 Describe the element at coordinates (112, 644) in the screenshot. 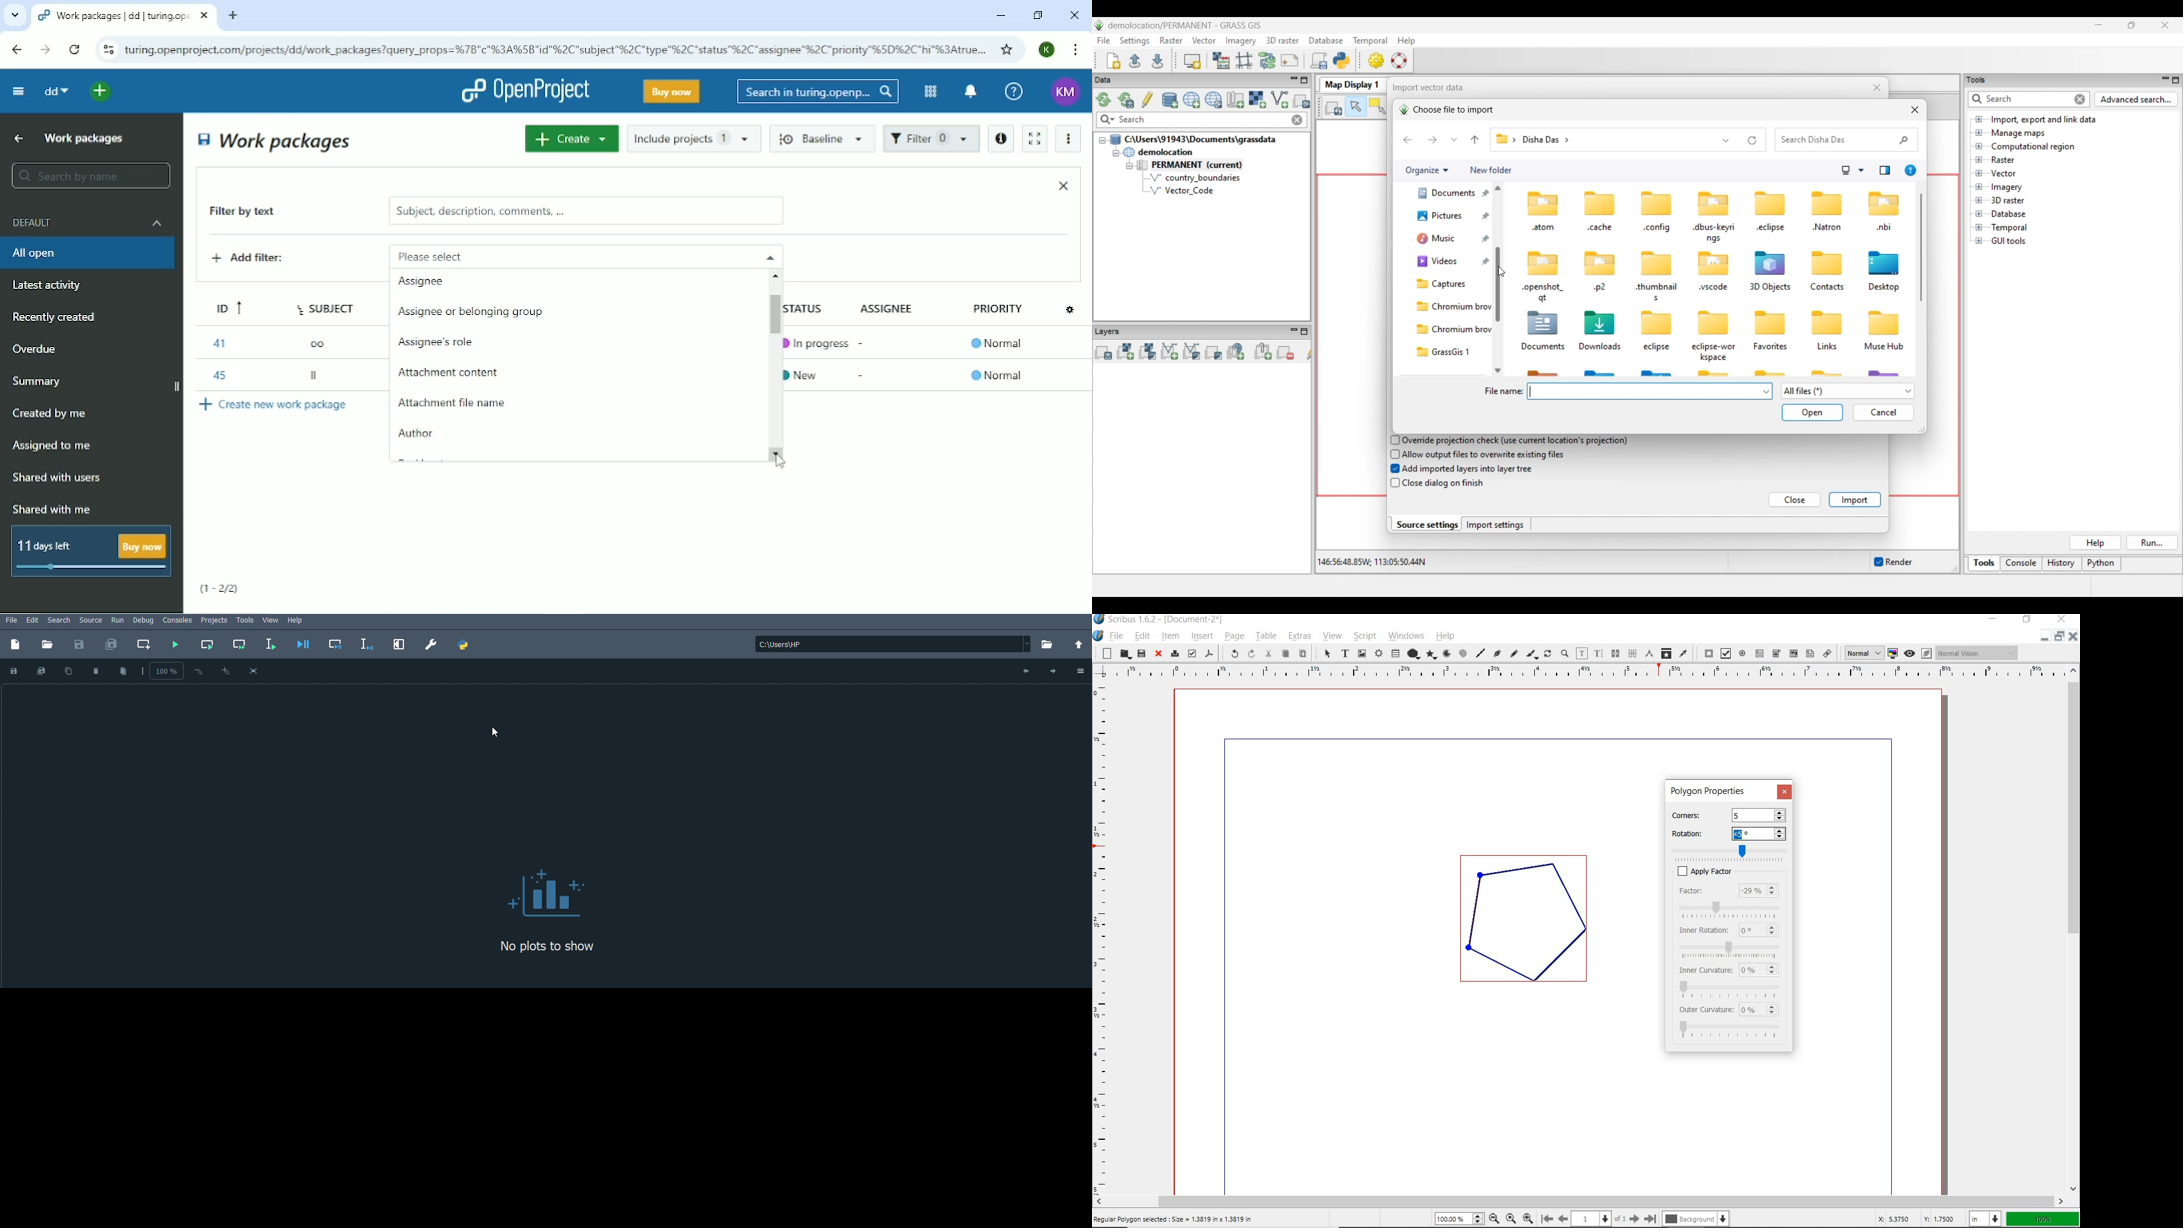

I see `Save all files` at that location.